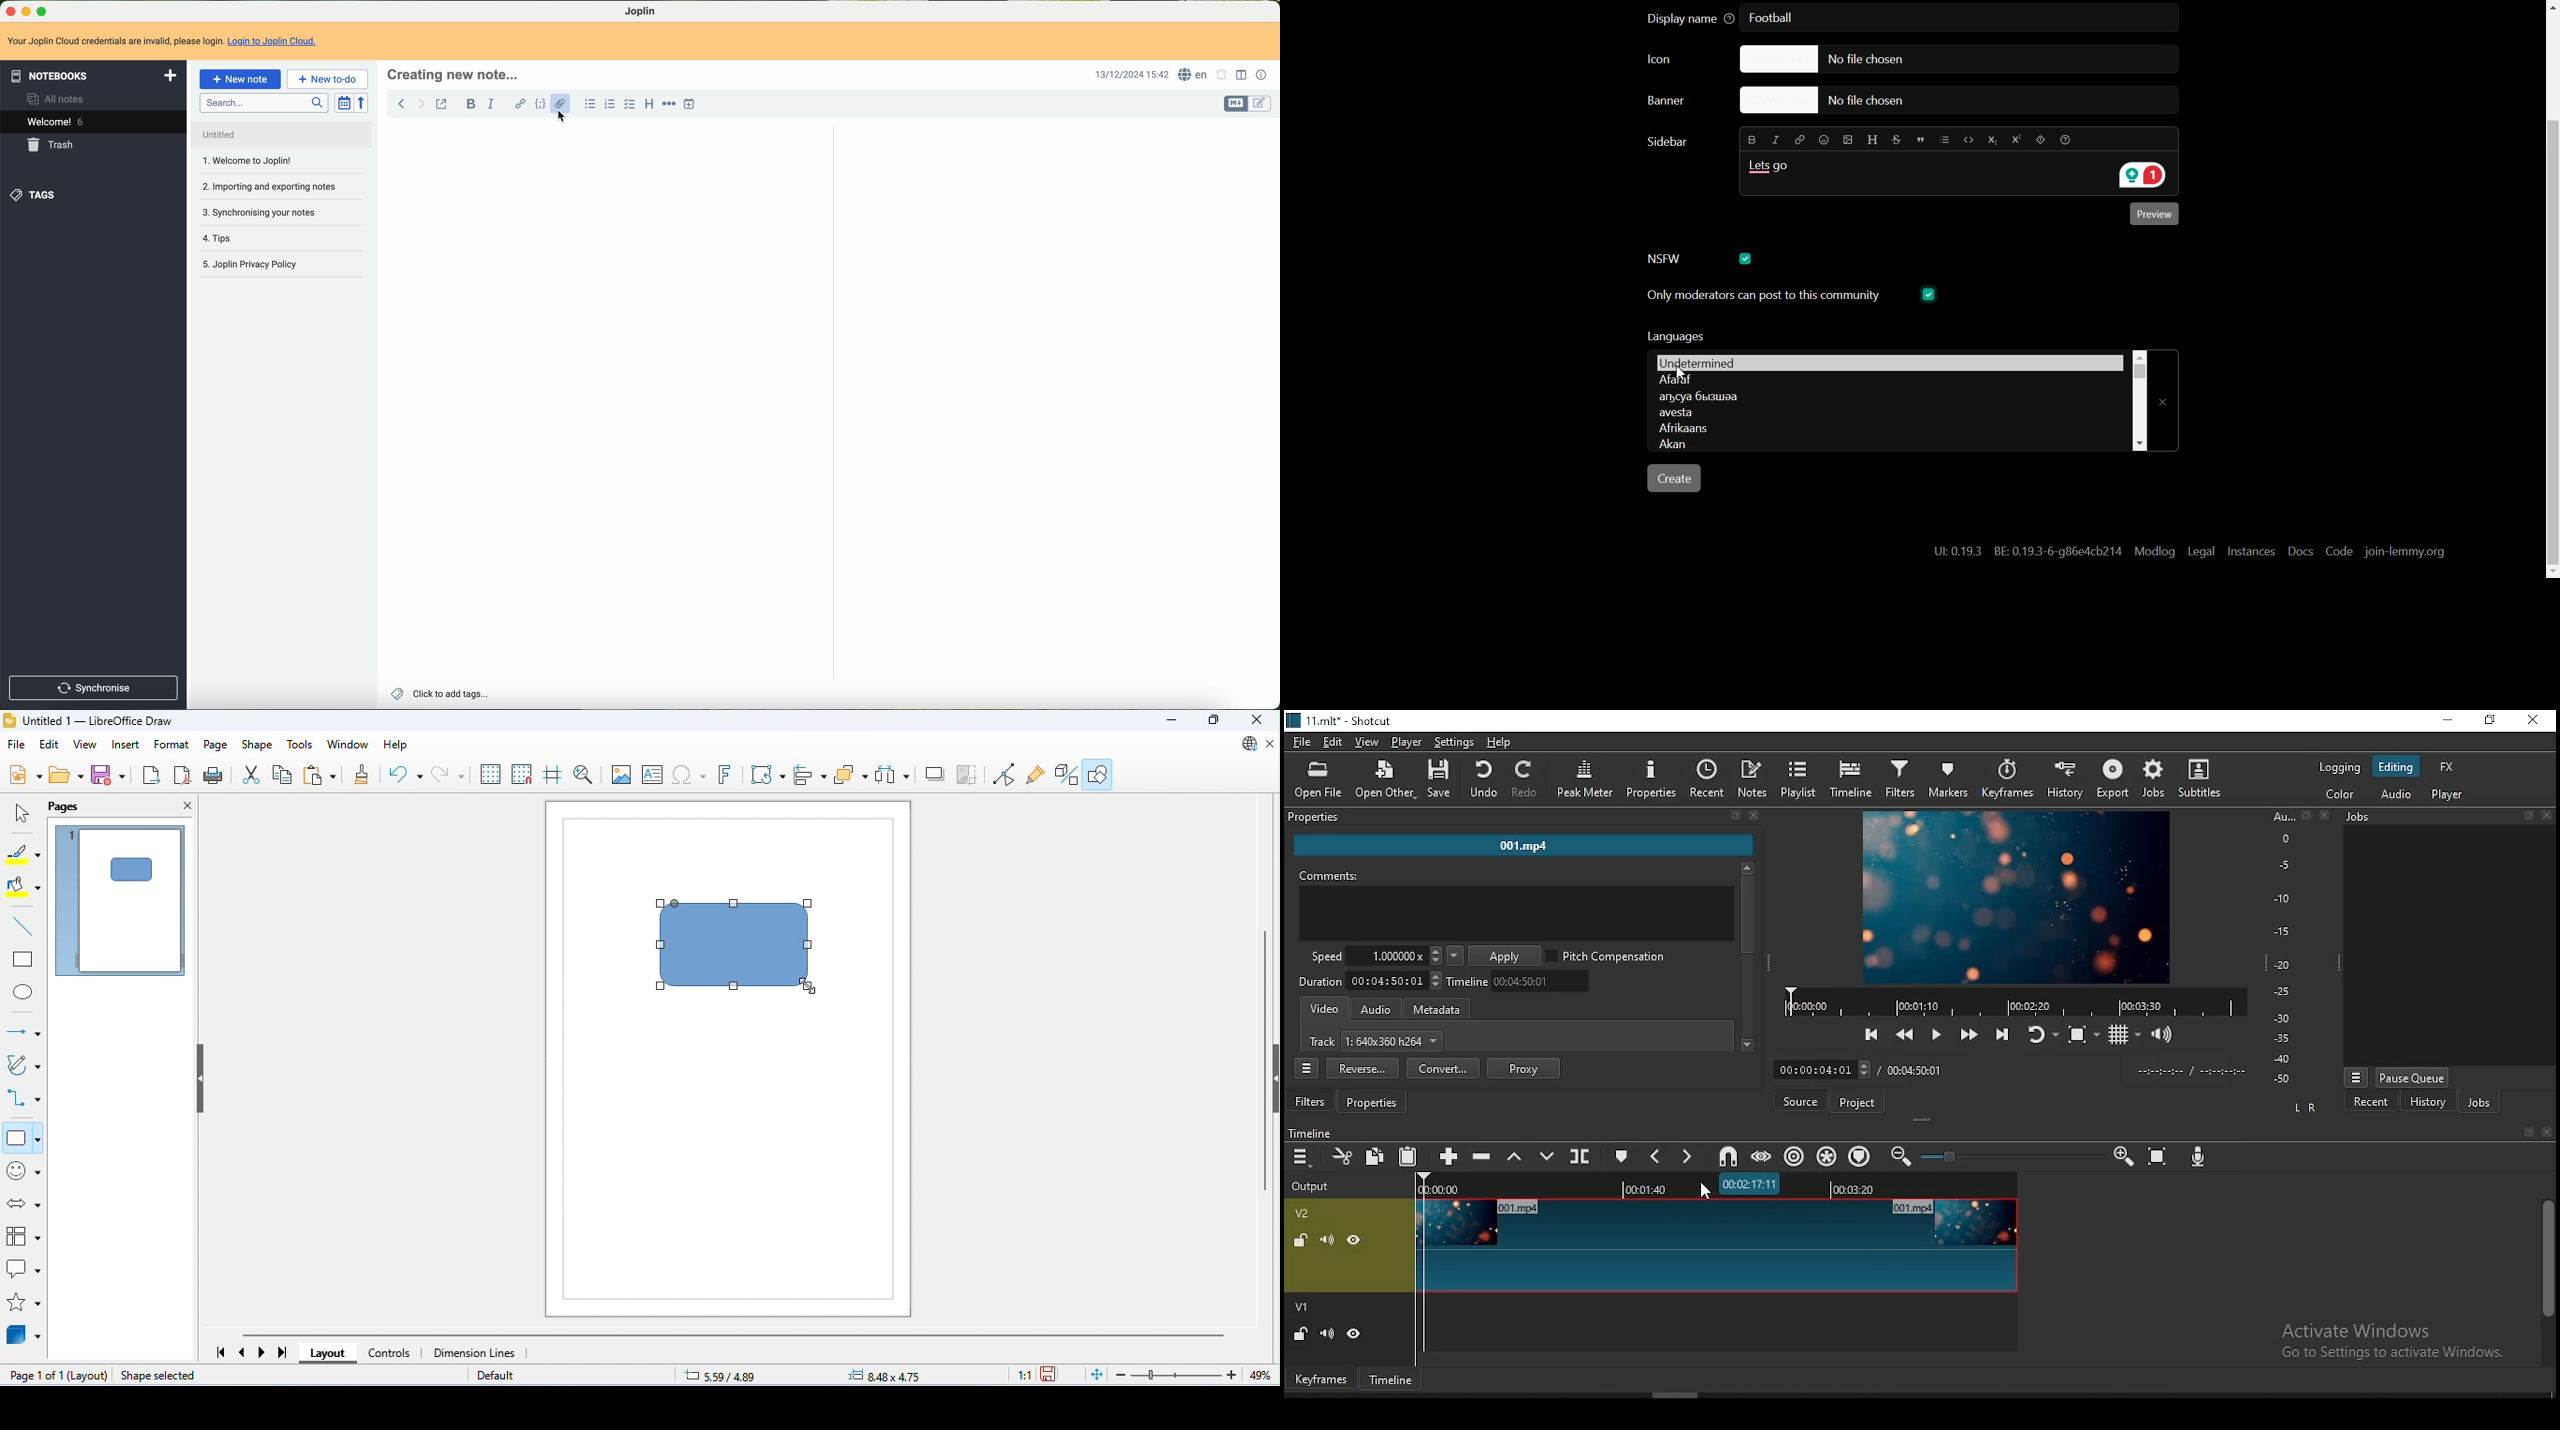  Describe the element at coordinates (459, 75) in the screenshot. I see `creating new note` at that location.